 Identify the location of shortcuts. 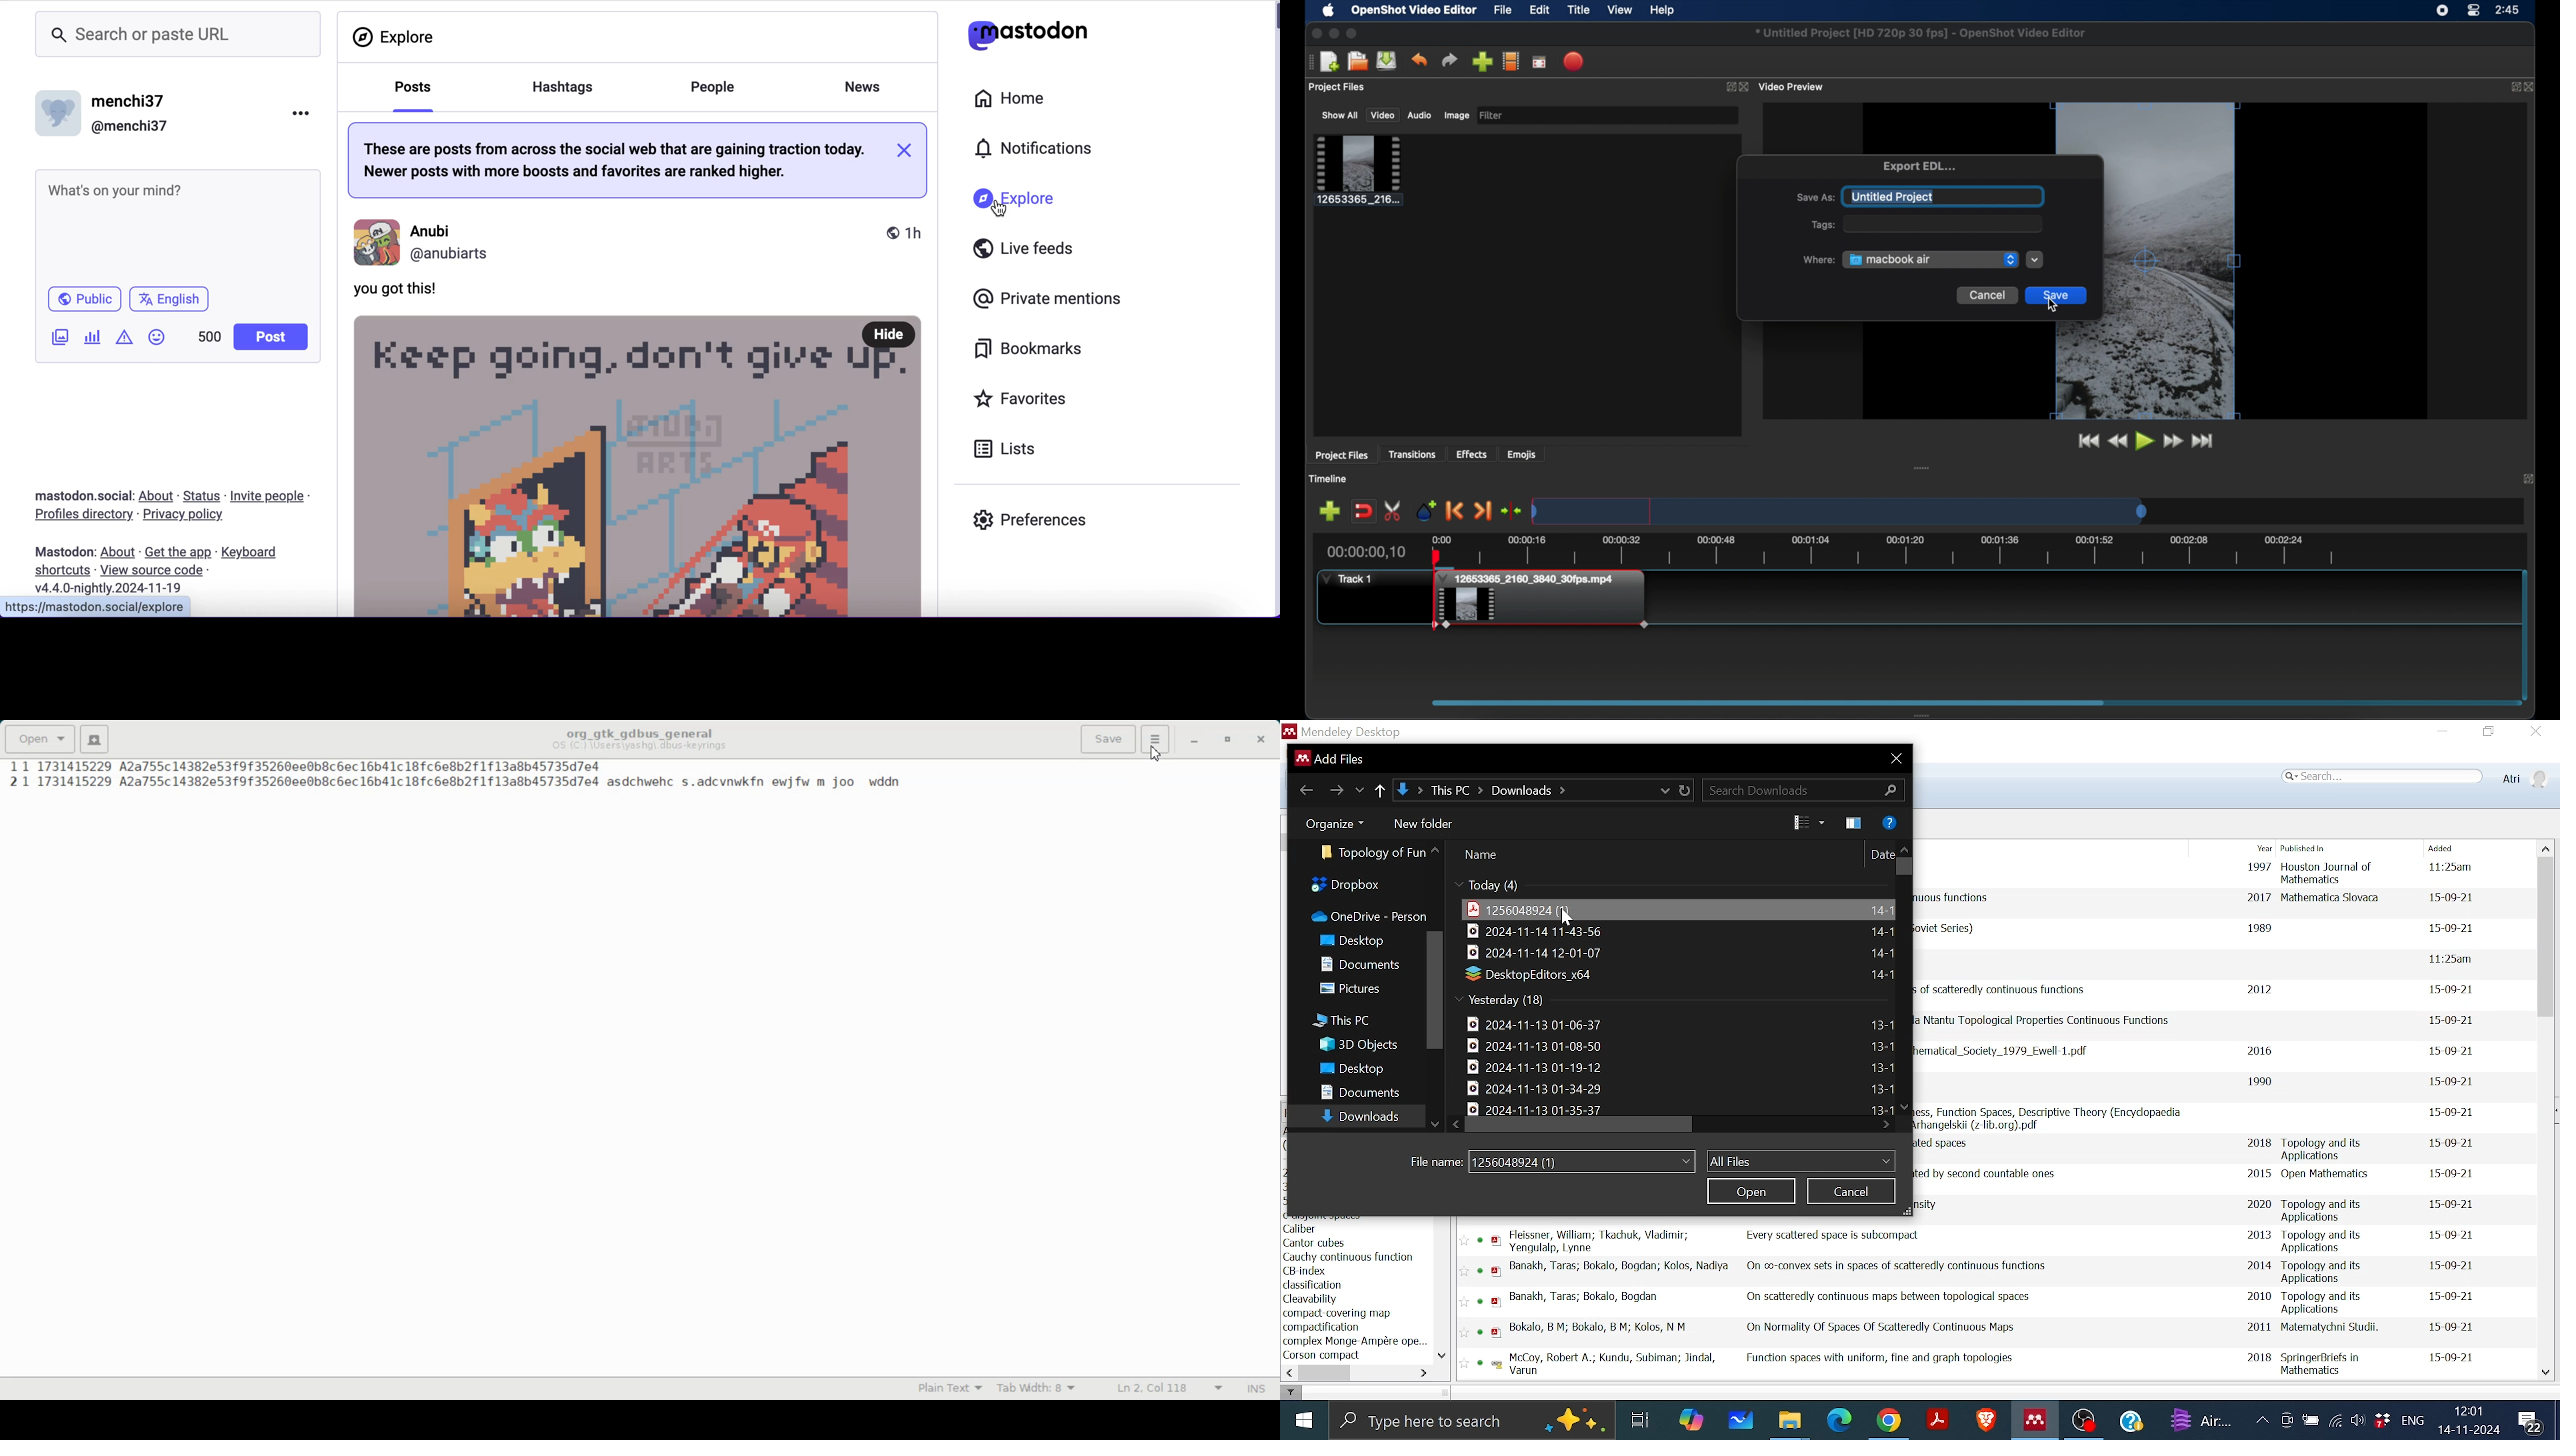
(61, 573).